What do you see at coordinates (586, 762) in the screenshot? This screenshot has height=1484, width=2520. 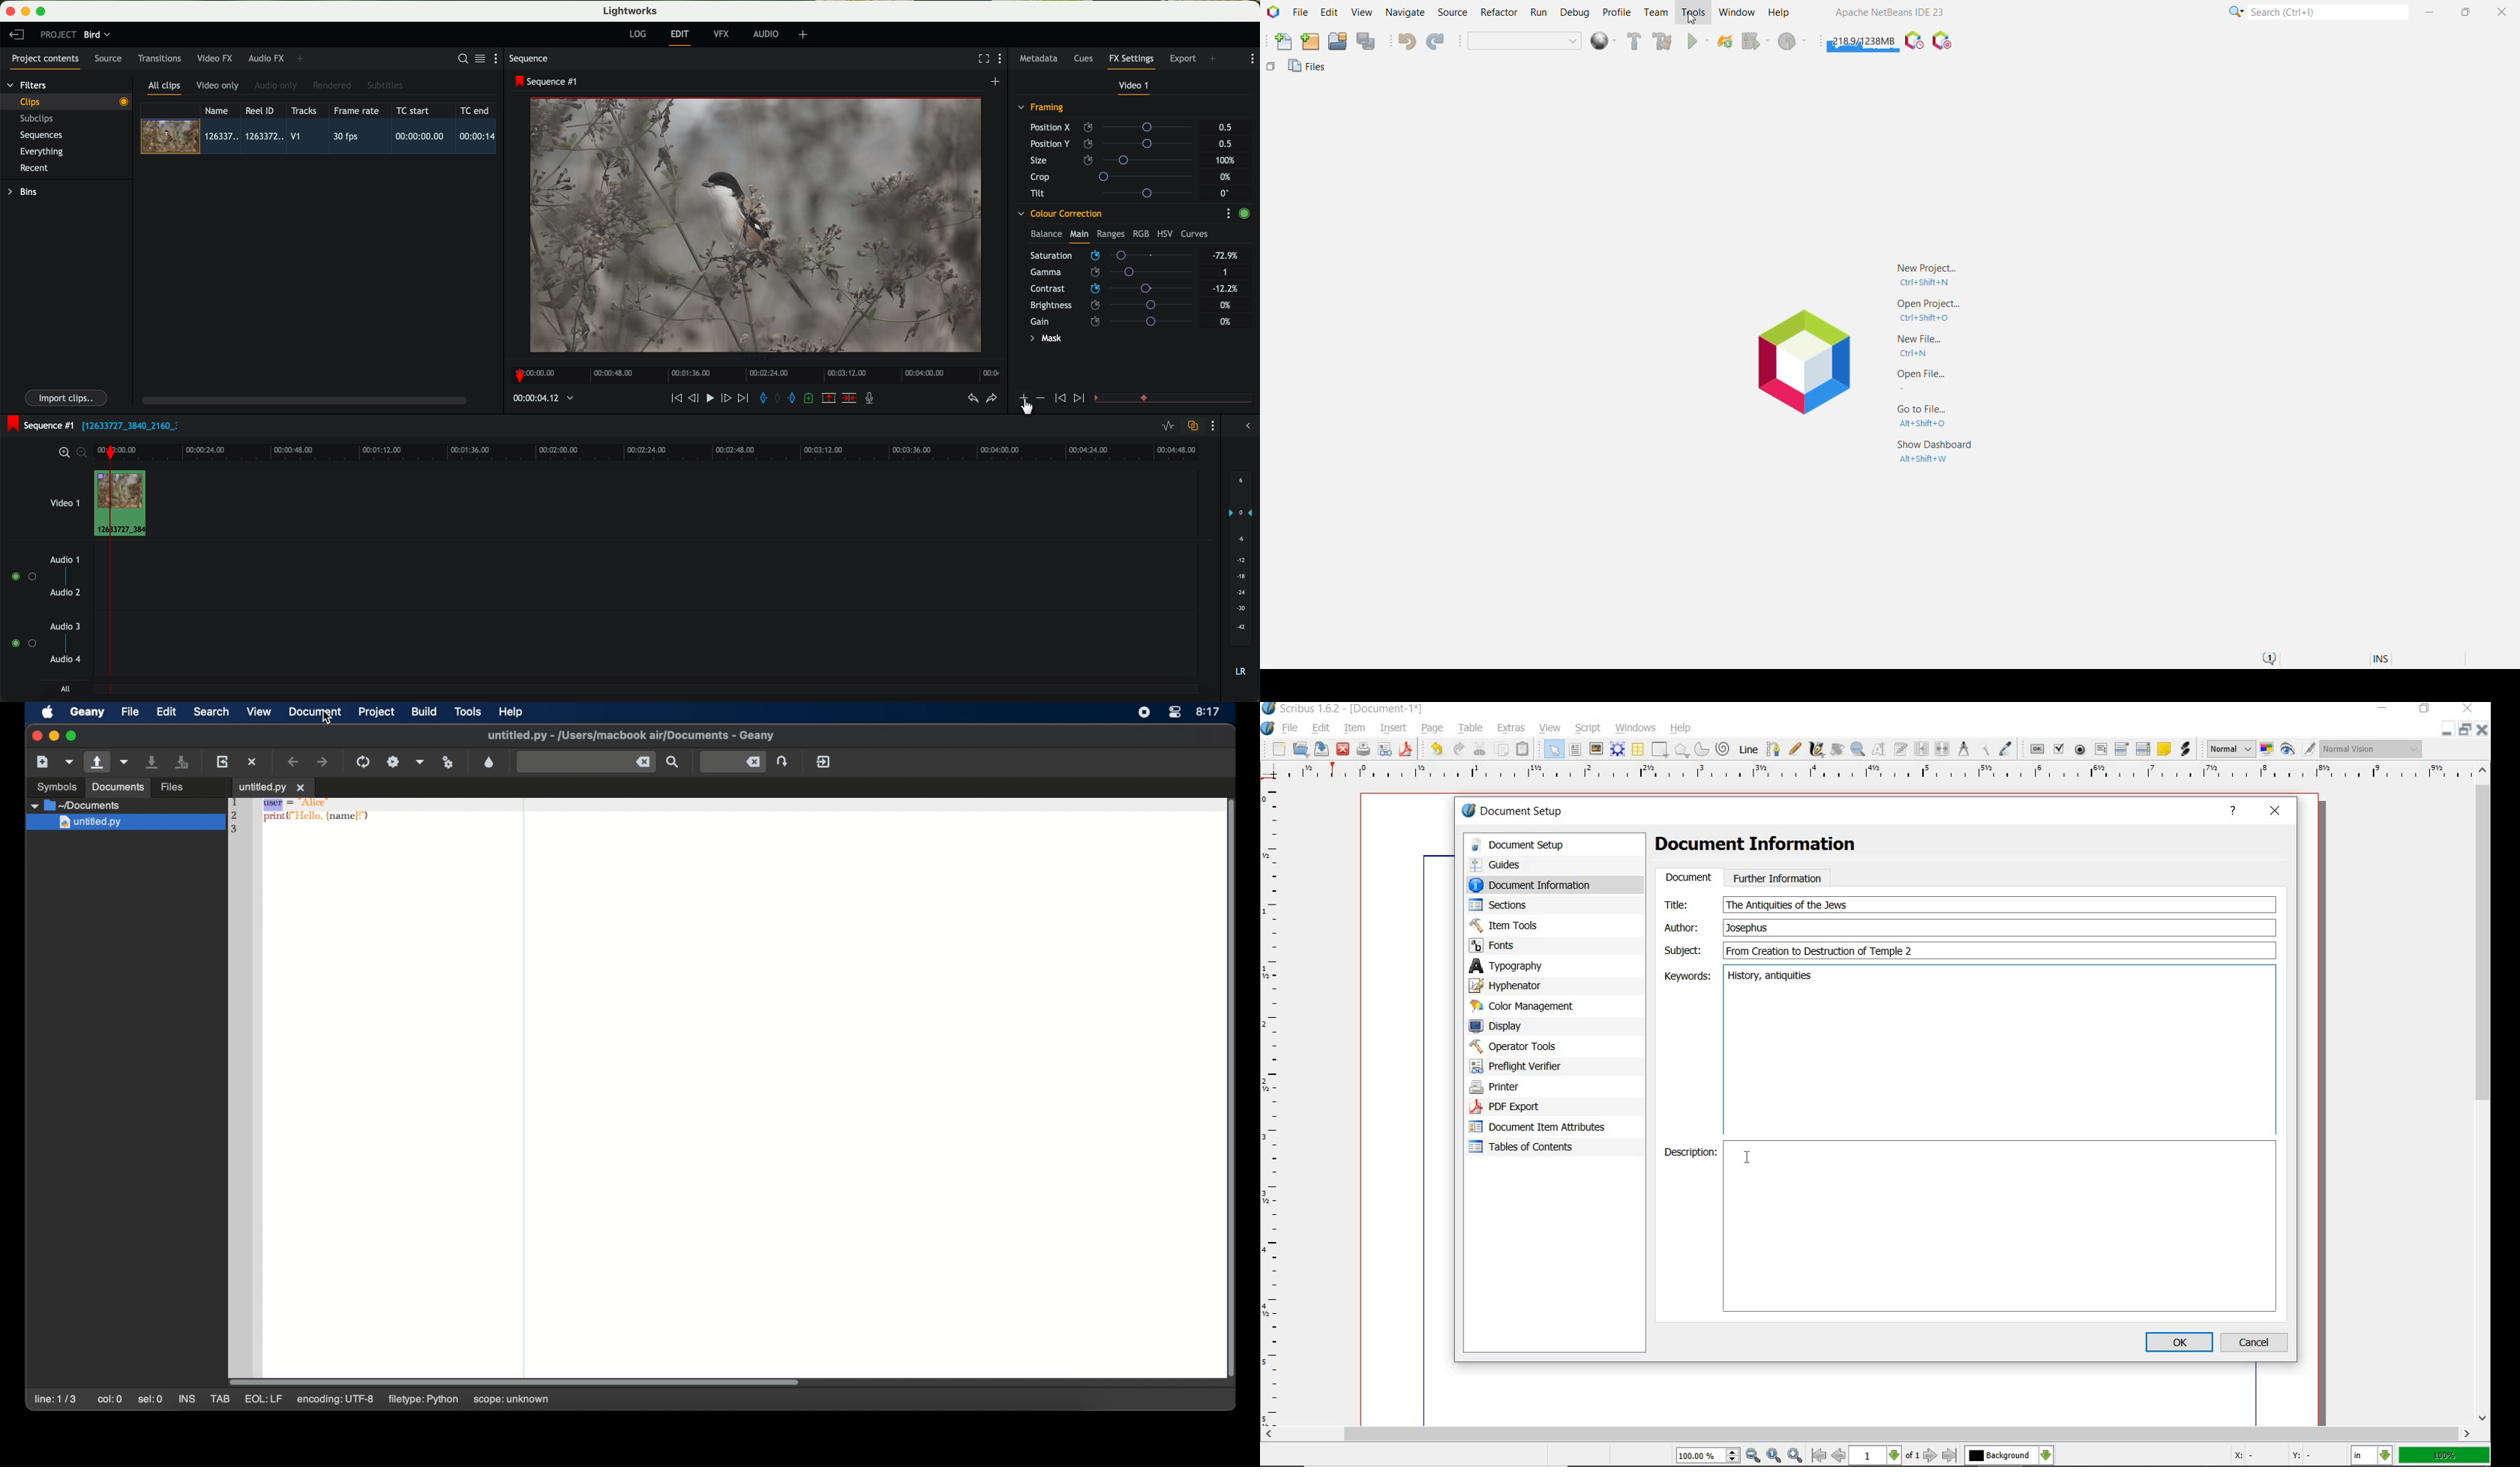 I see `find the entered text in current file` at bounding box center [586, 762].